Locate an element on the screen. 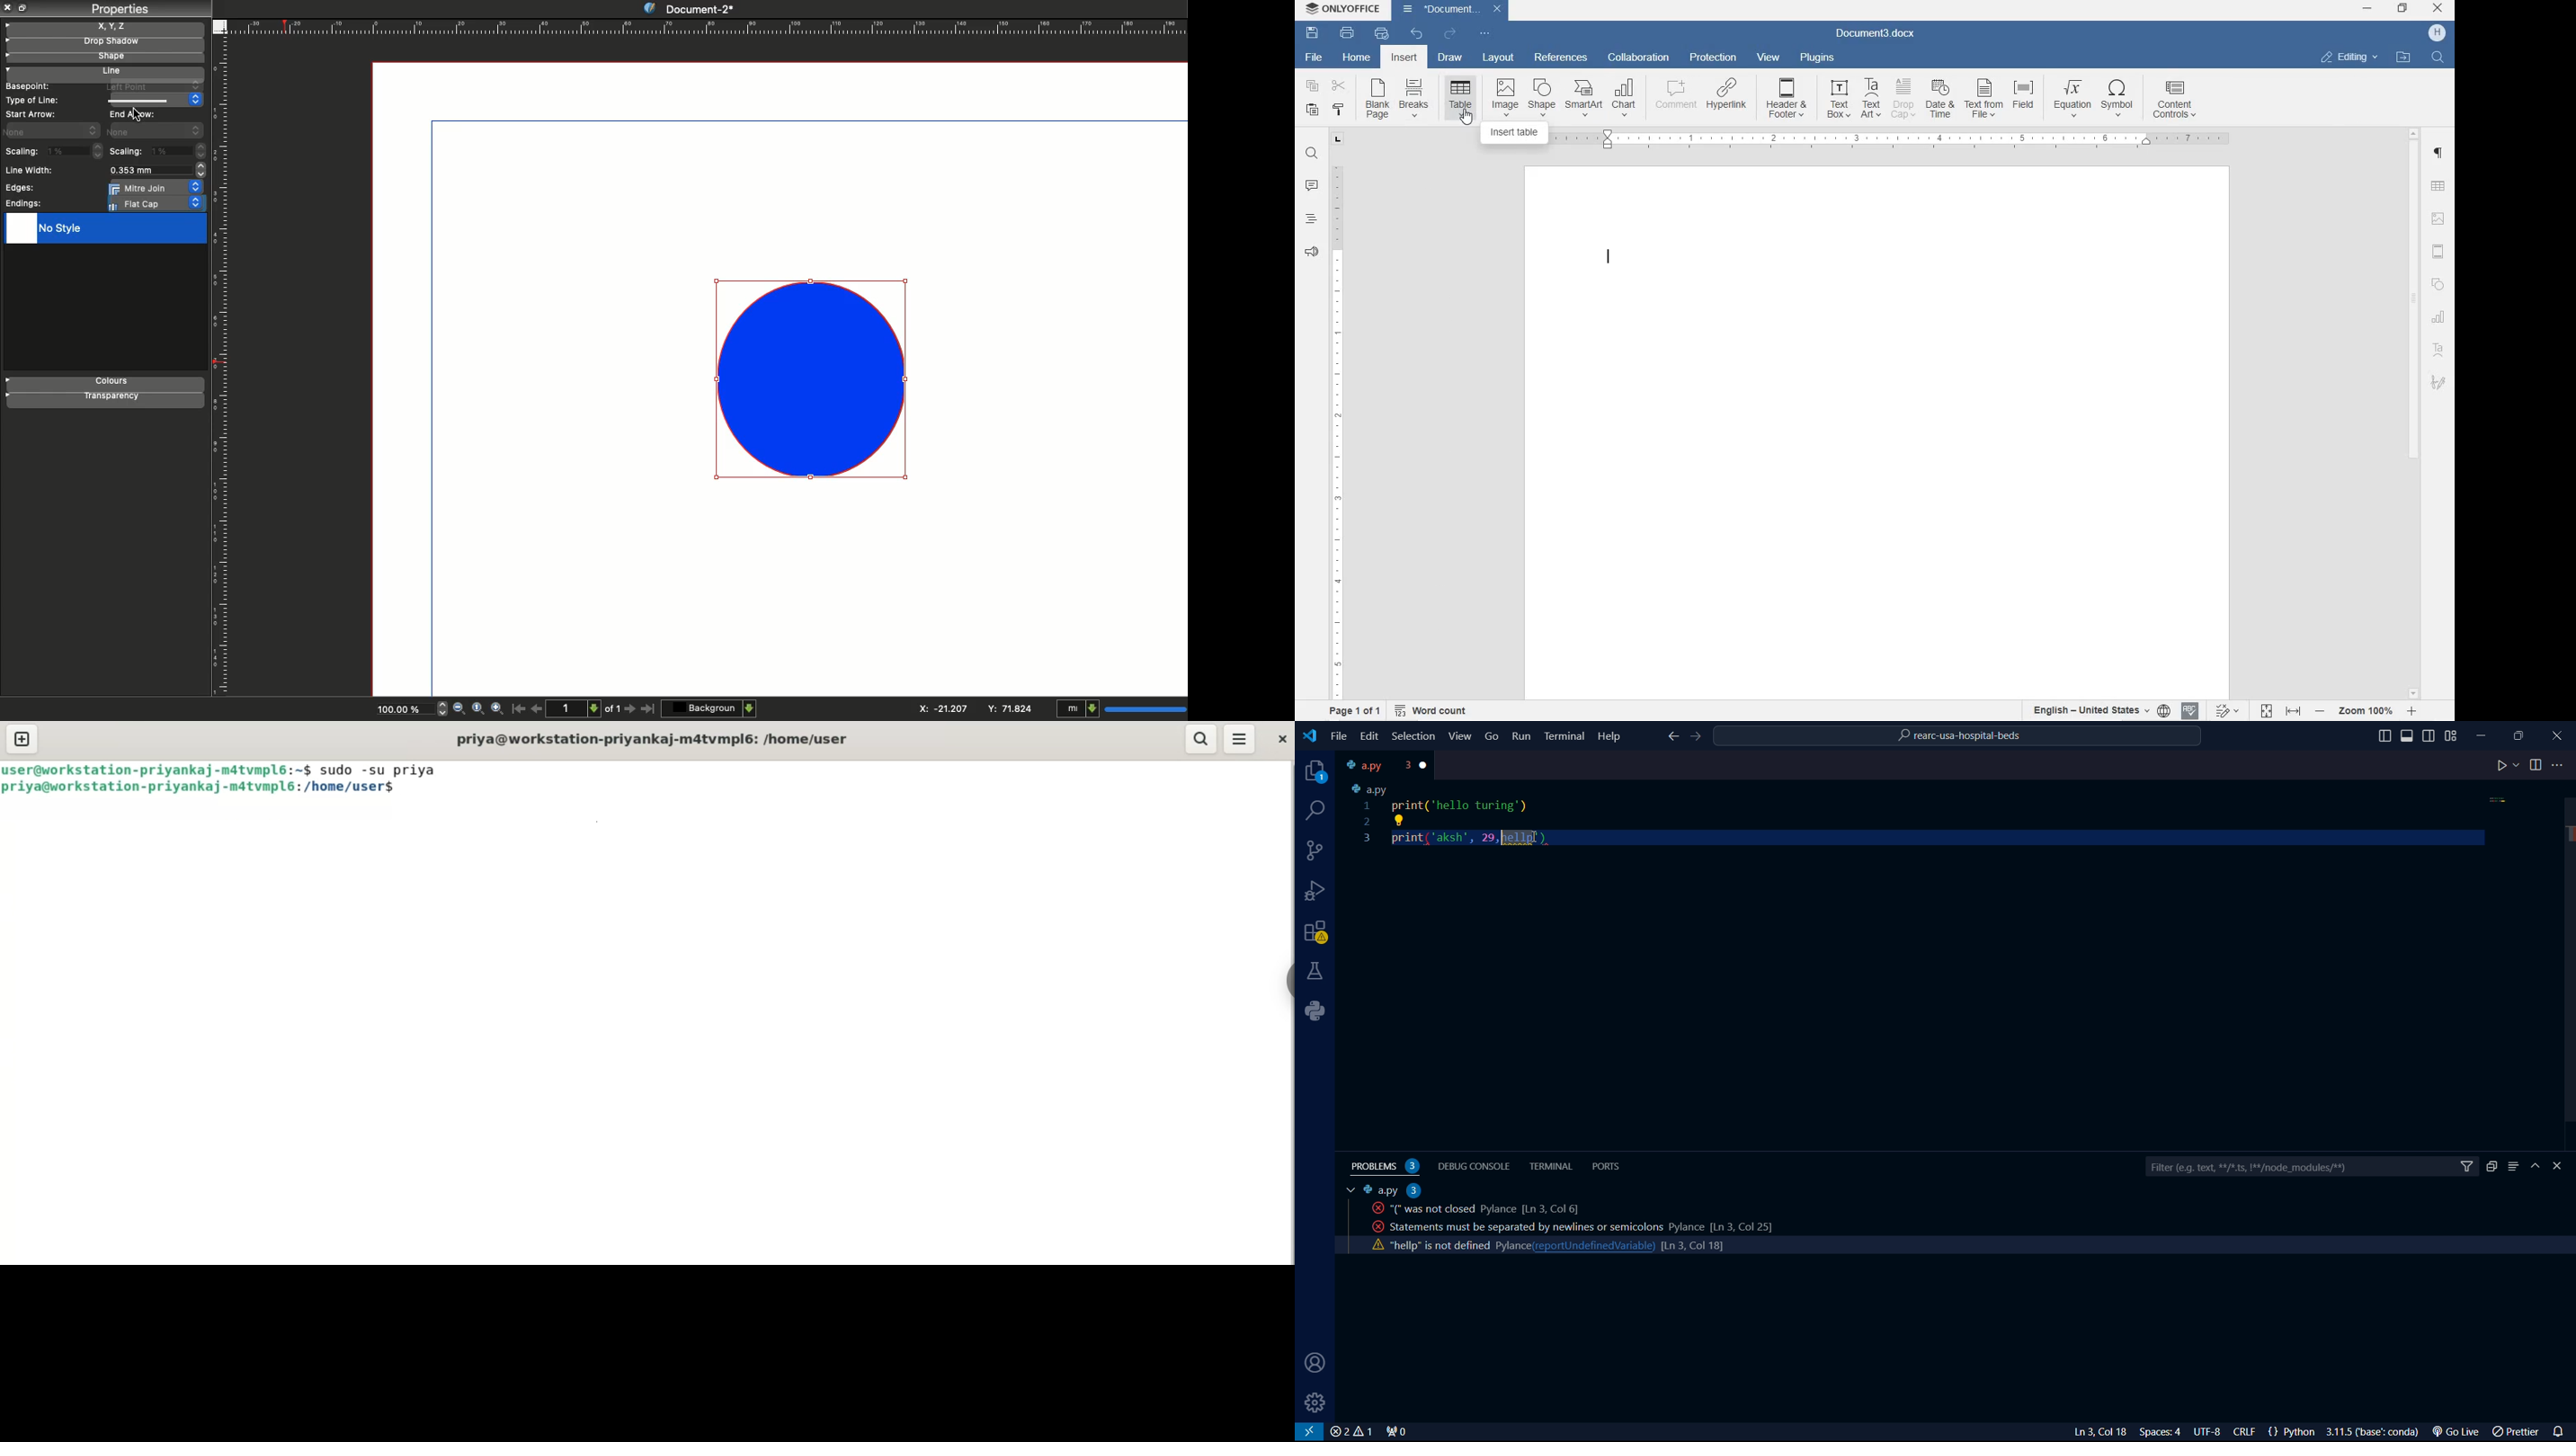 The width and height of the screenshot is (2576, 1456). sidebar is located at coordinates (1287, 982).